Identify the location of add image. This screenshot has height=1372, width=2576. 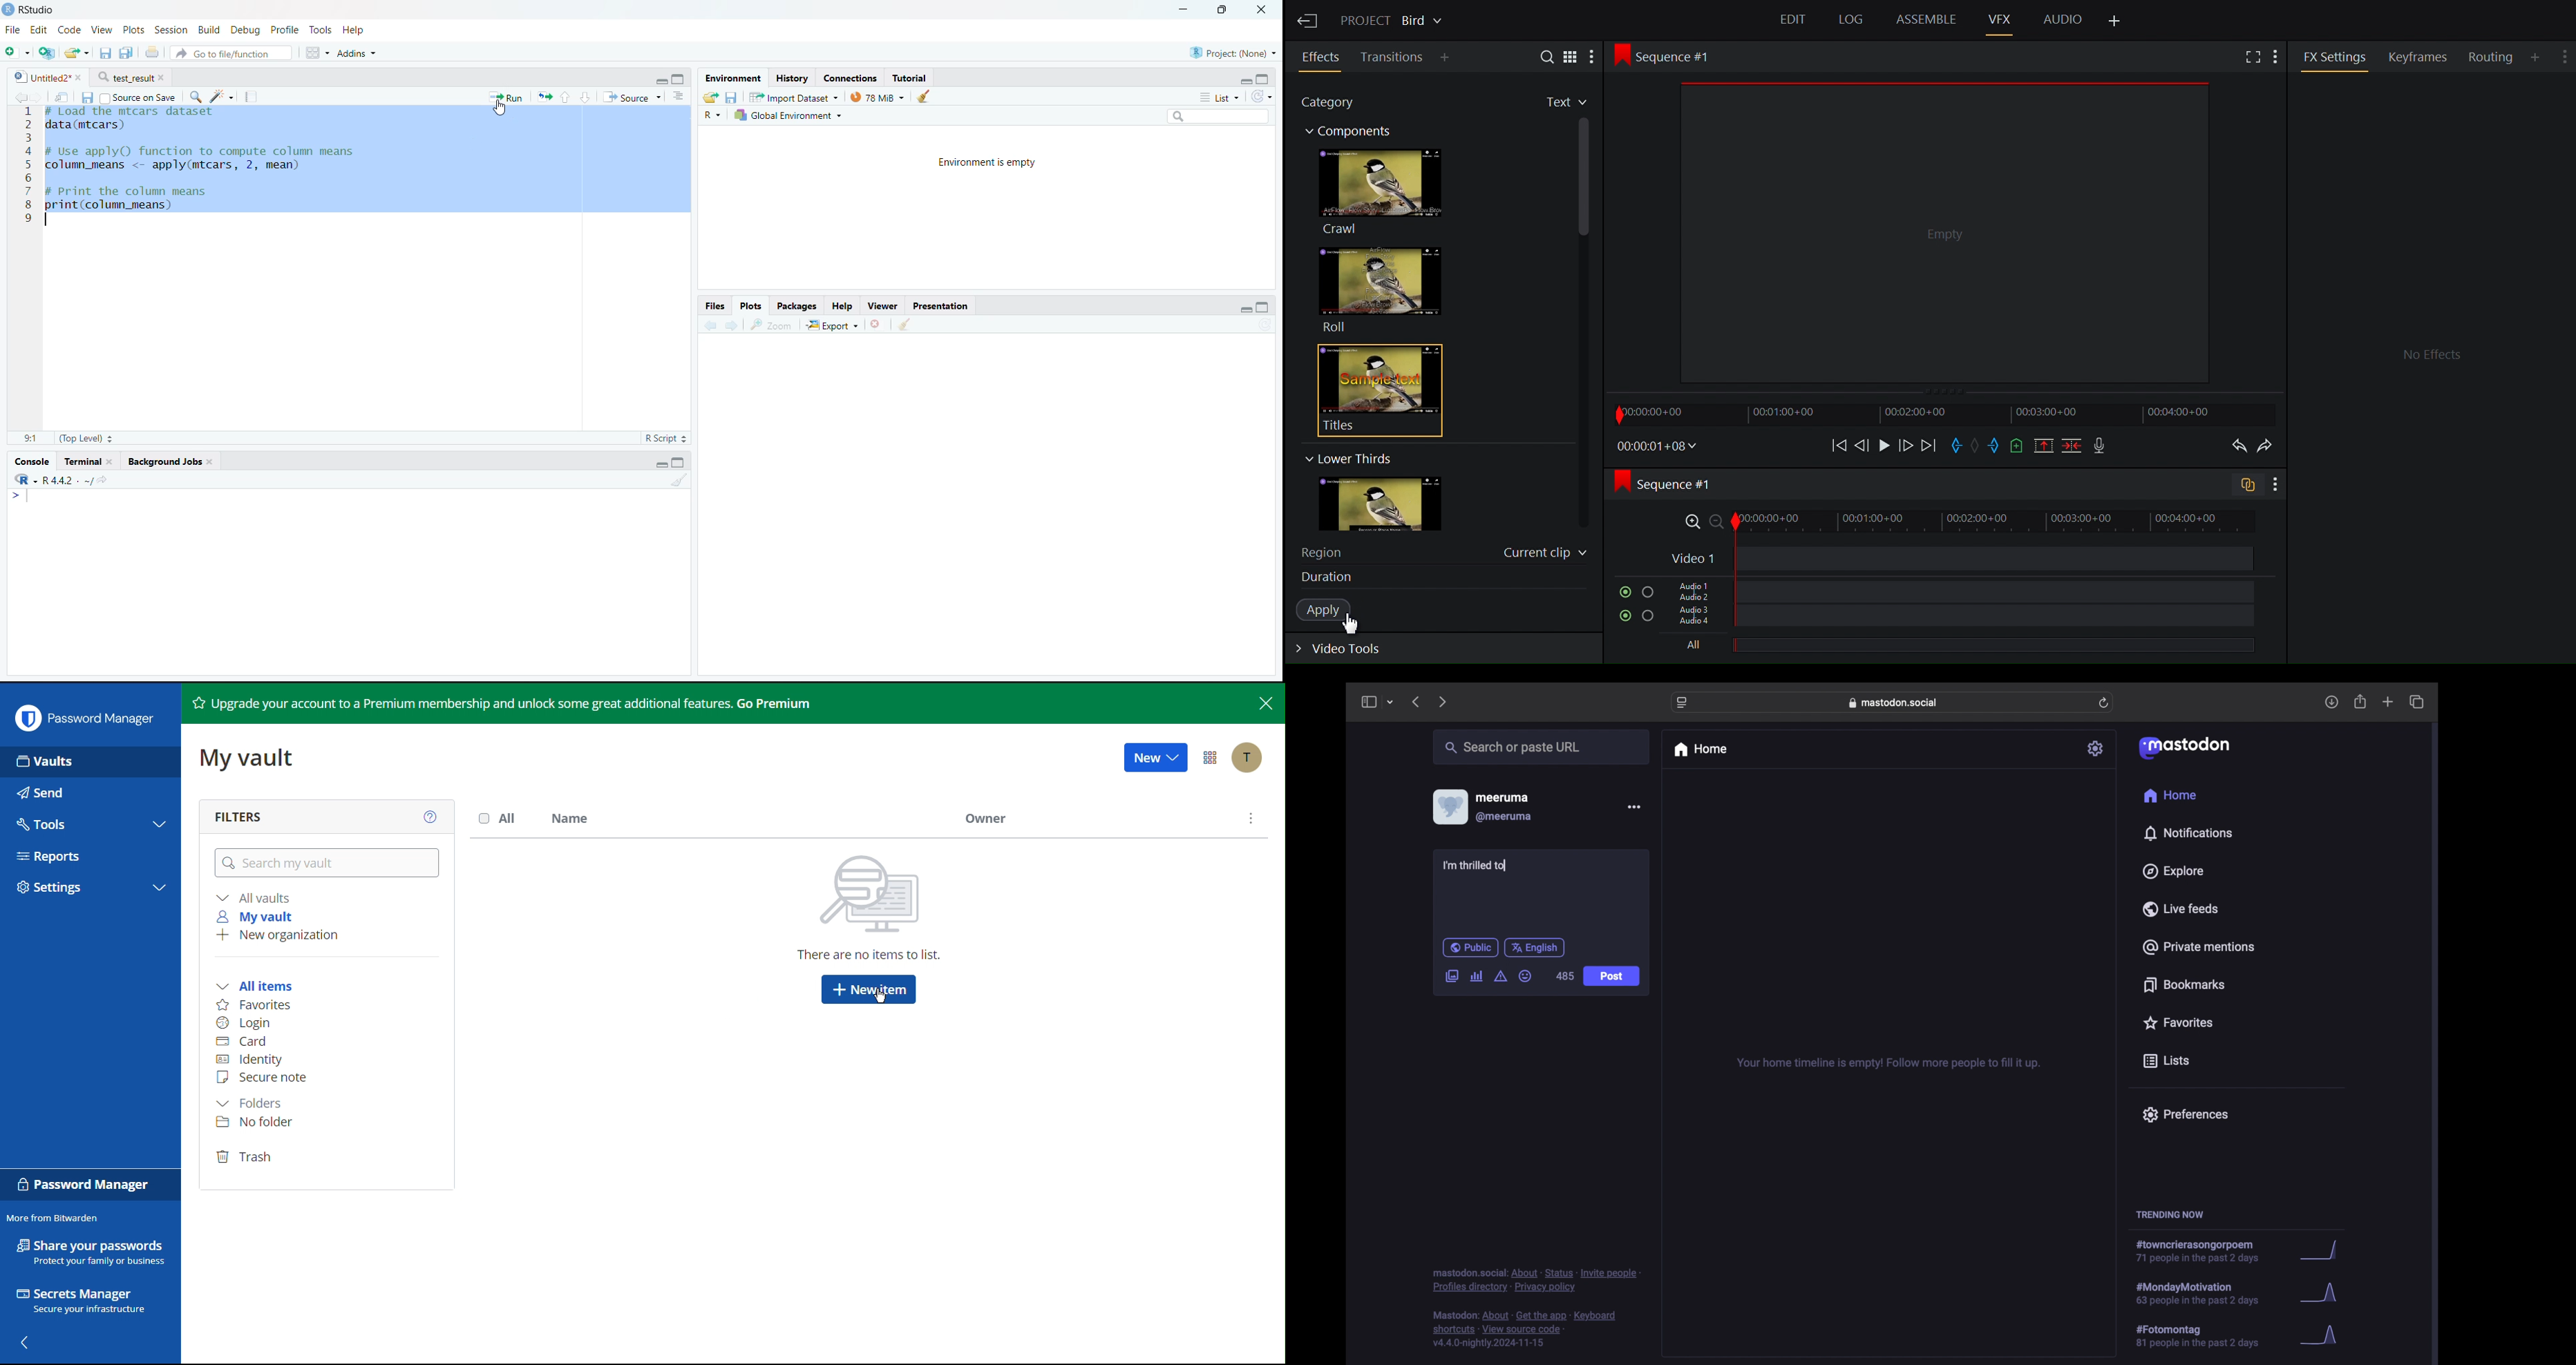
(1451, 977).